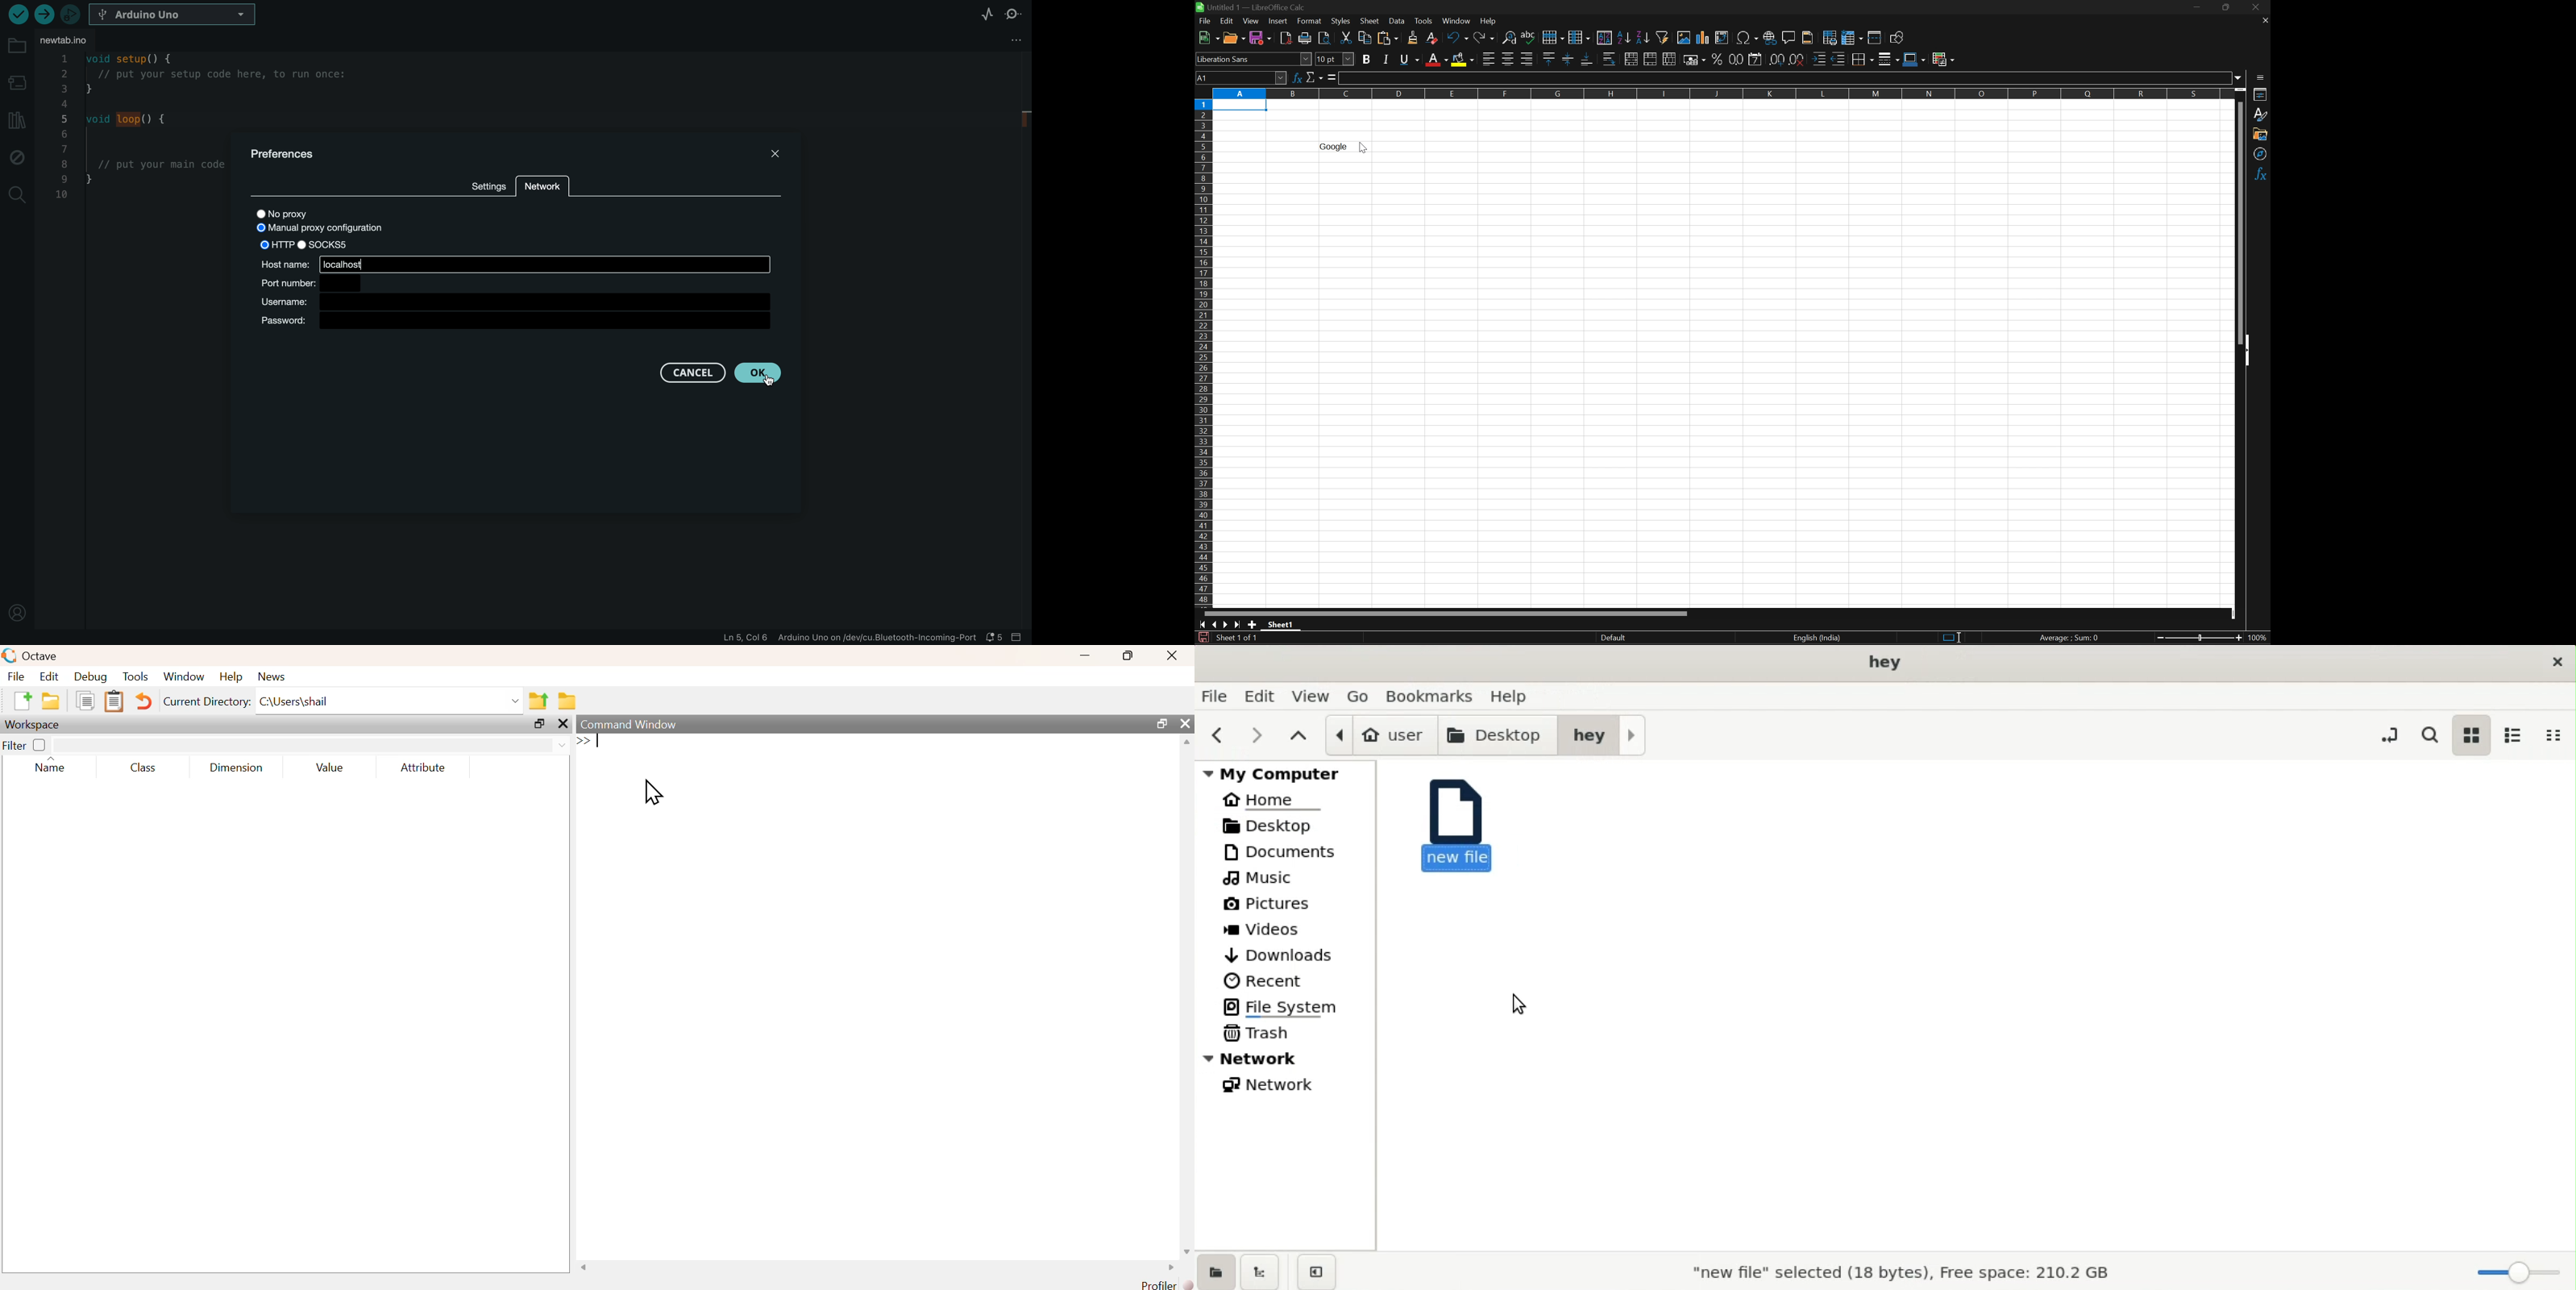 The width and height of the screenshot is (2576, 1316). Describe the element at coordinates (1275, 1088) in the screenshot. I see `network` at that location.